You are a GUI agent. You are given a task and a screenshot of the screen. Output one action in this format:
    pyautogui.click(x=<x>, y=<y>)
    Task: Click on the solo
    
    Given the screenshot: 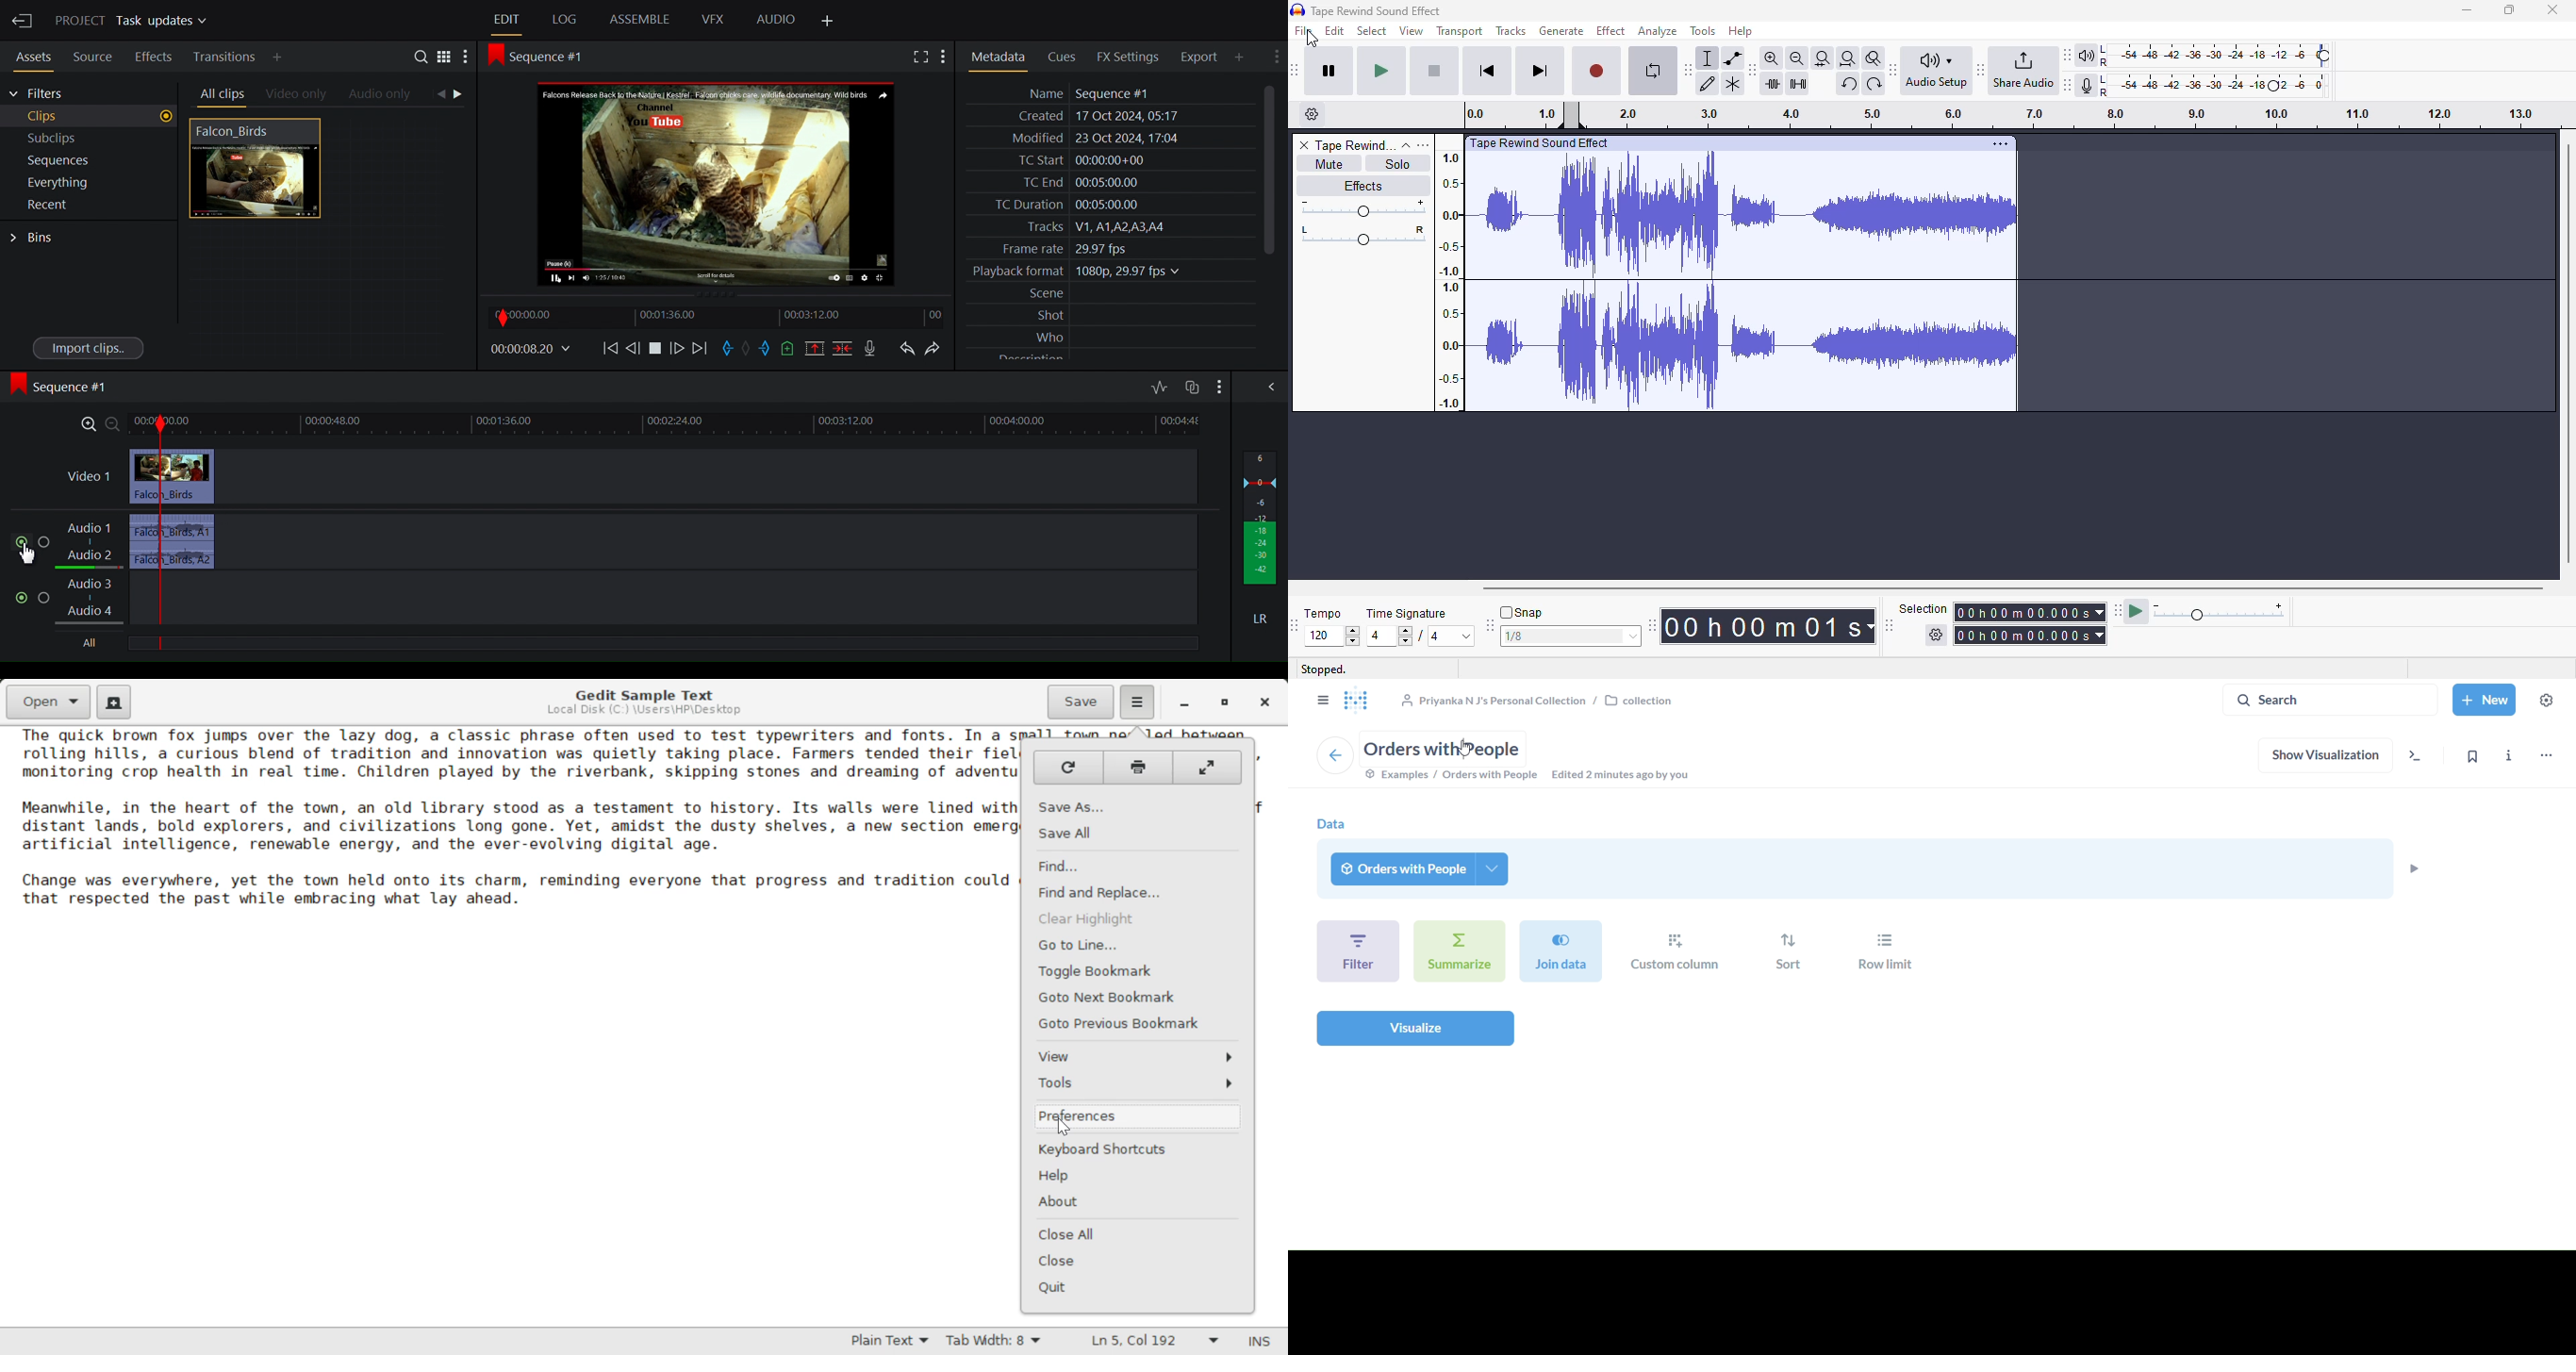 What is the action you would take?
    pyautogui.click(x=1401, y=163)
    